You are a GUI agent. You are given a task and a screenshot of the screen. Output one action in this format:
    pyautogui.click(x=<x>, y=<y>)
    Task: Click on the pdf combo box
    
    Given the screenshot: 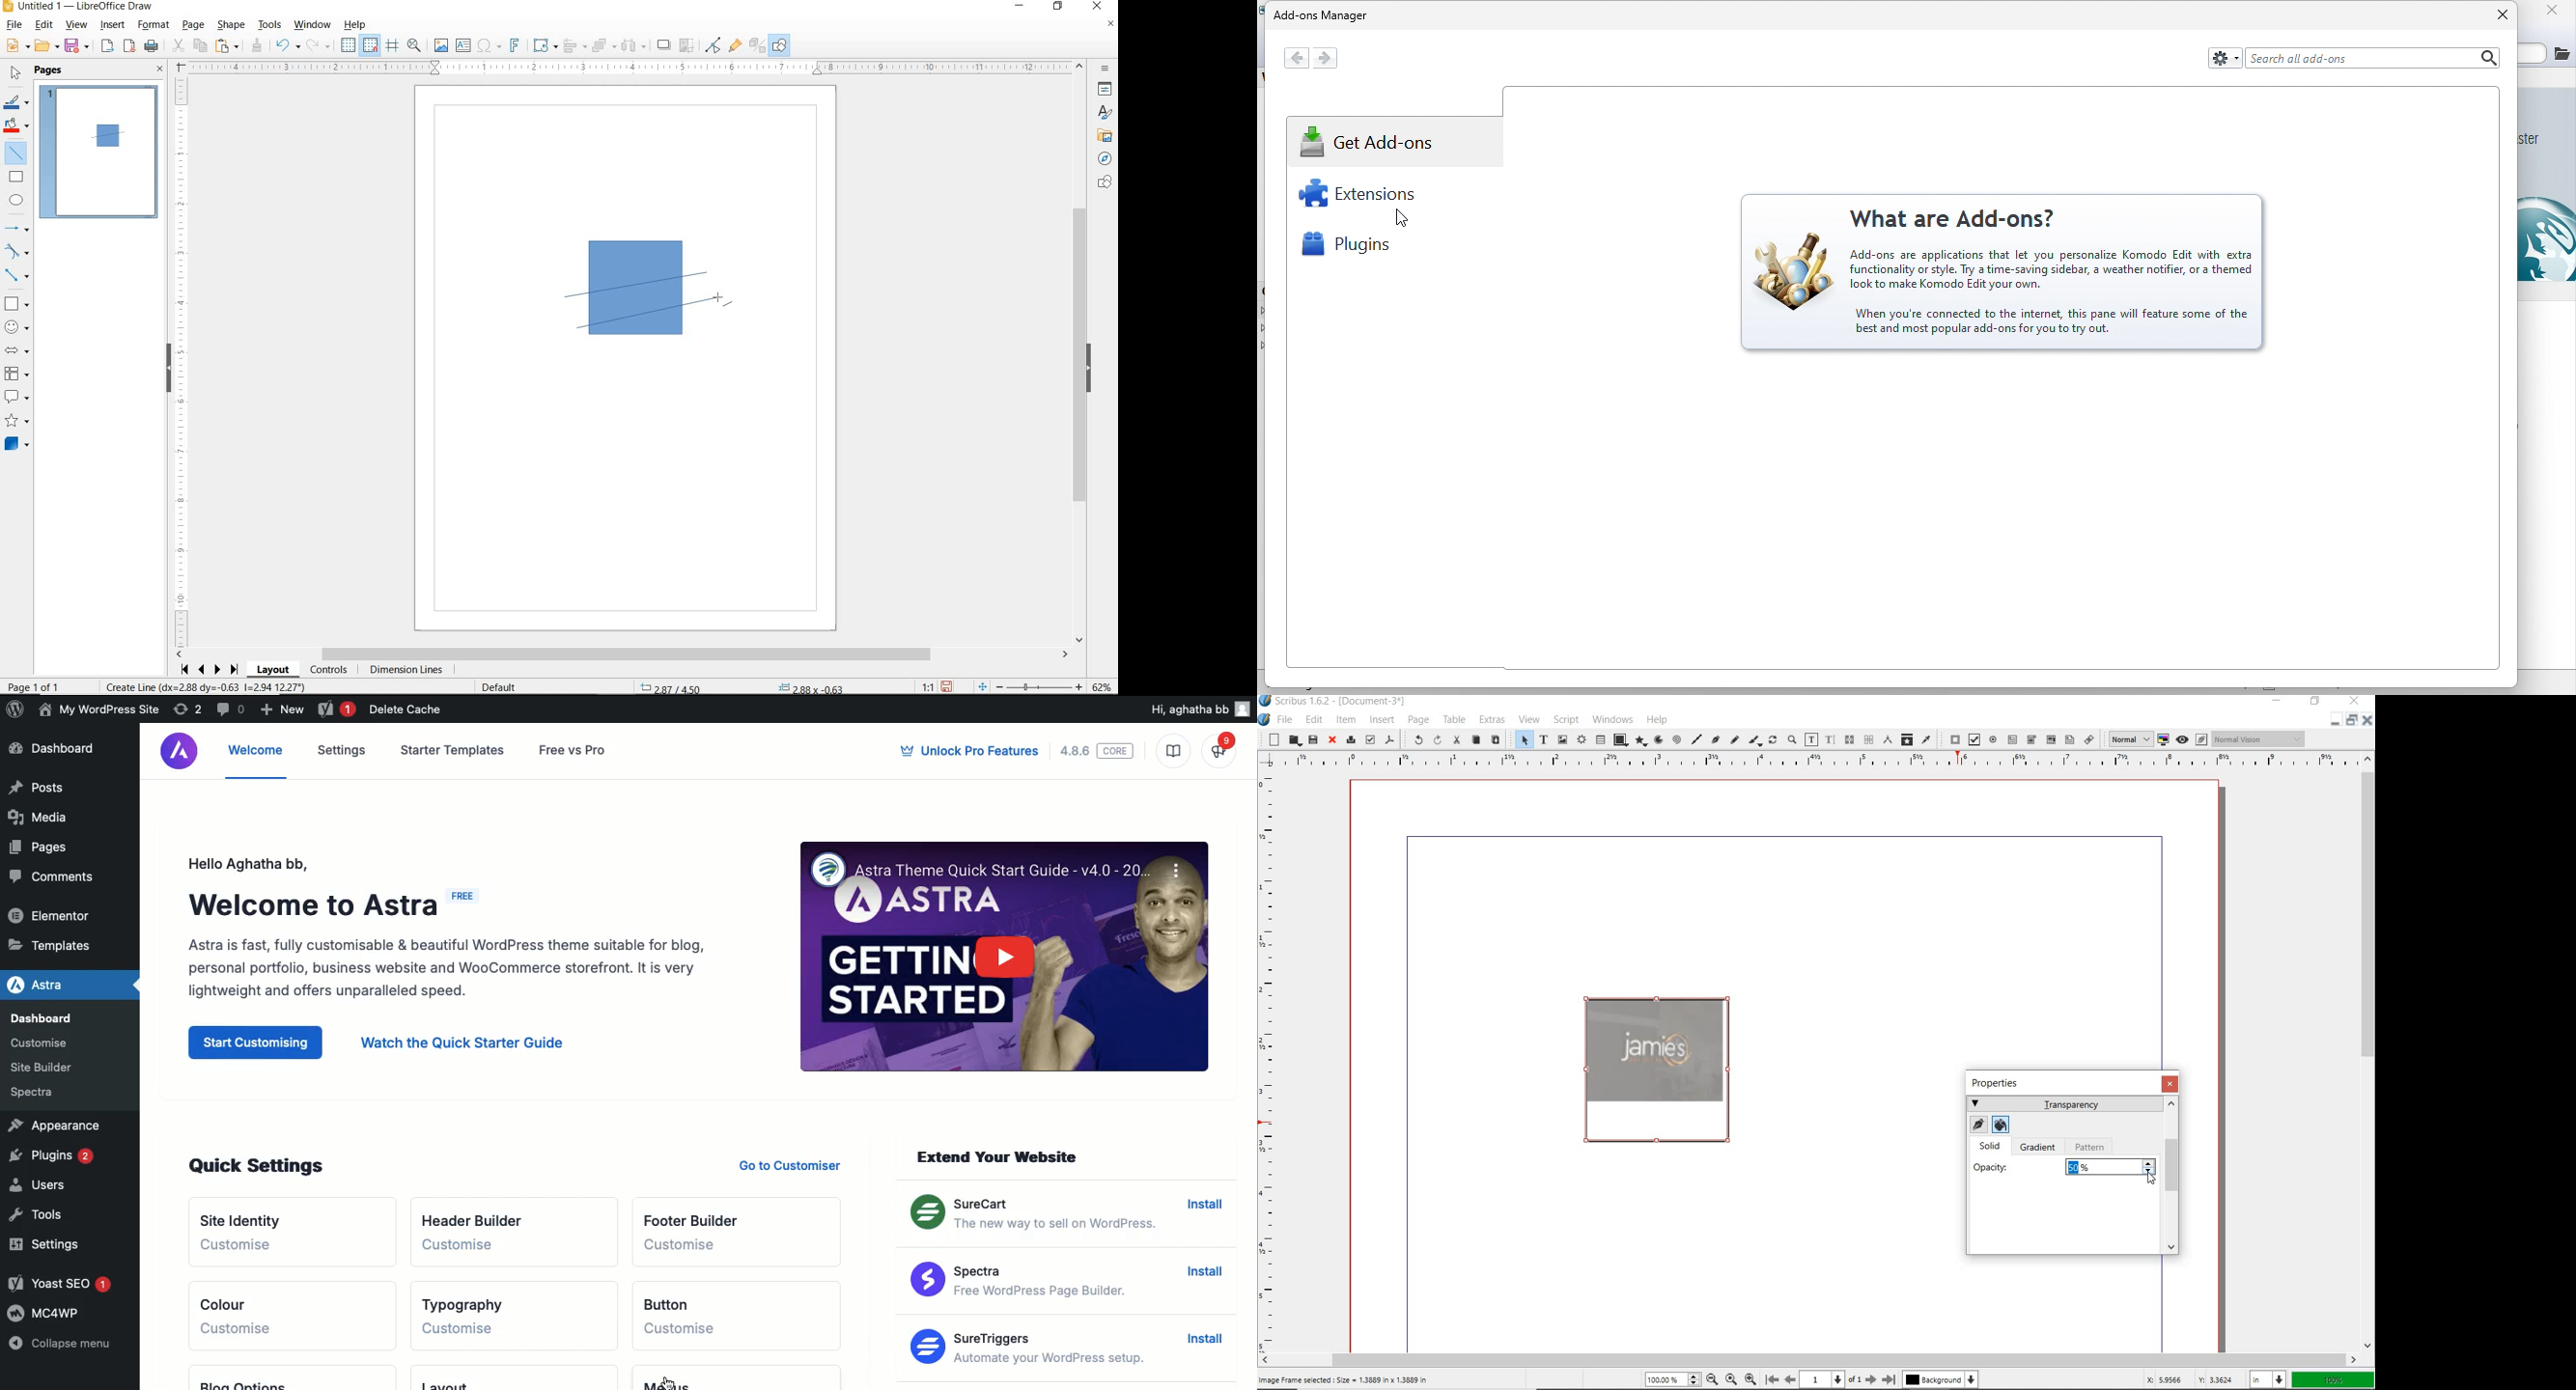 What is the action you would take?
    pyautogui.click(x=2050, y=740)
    